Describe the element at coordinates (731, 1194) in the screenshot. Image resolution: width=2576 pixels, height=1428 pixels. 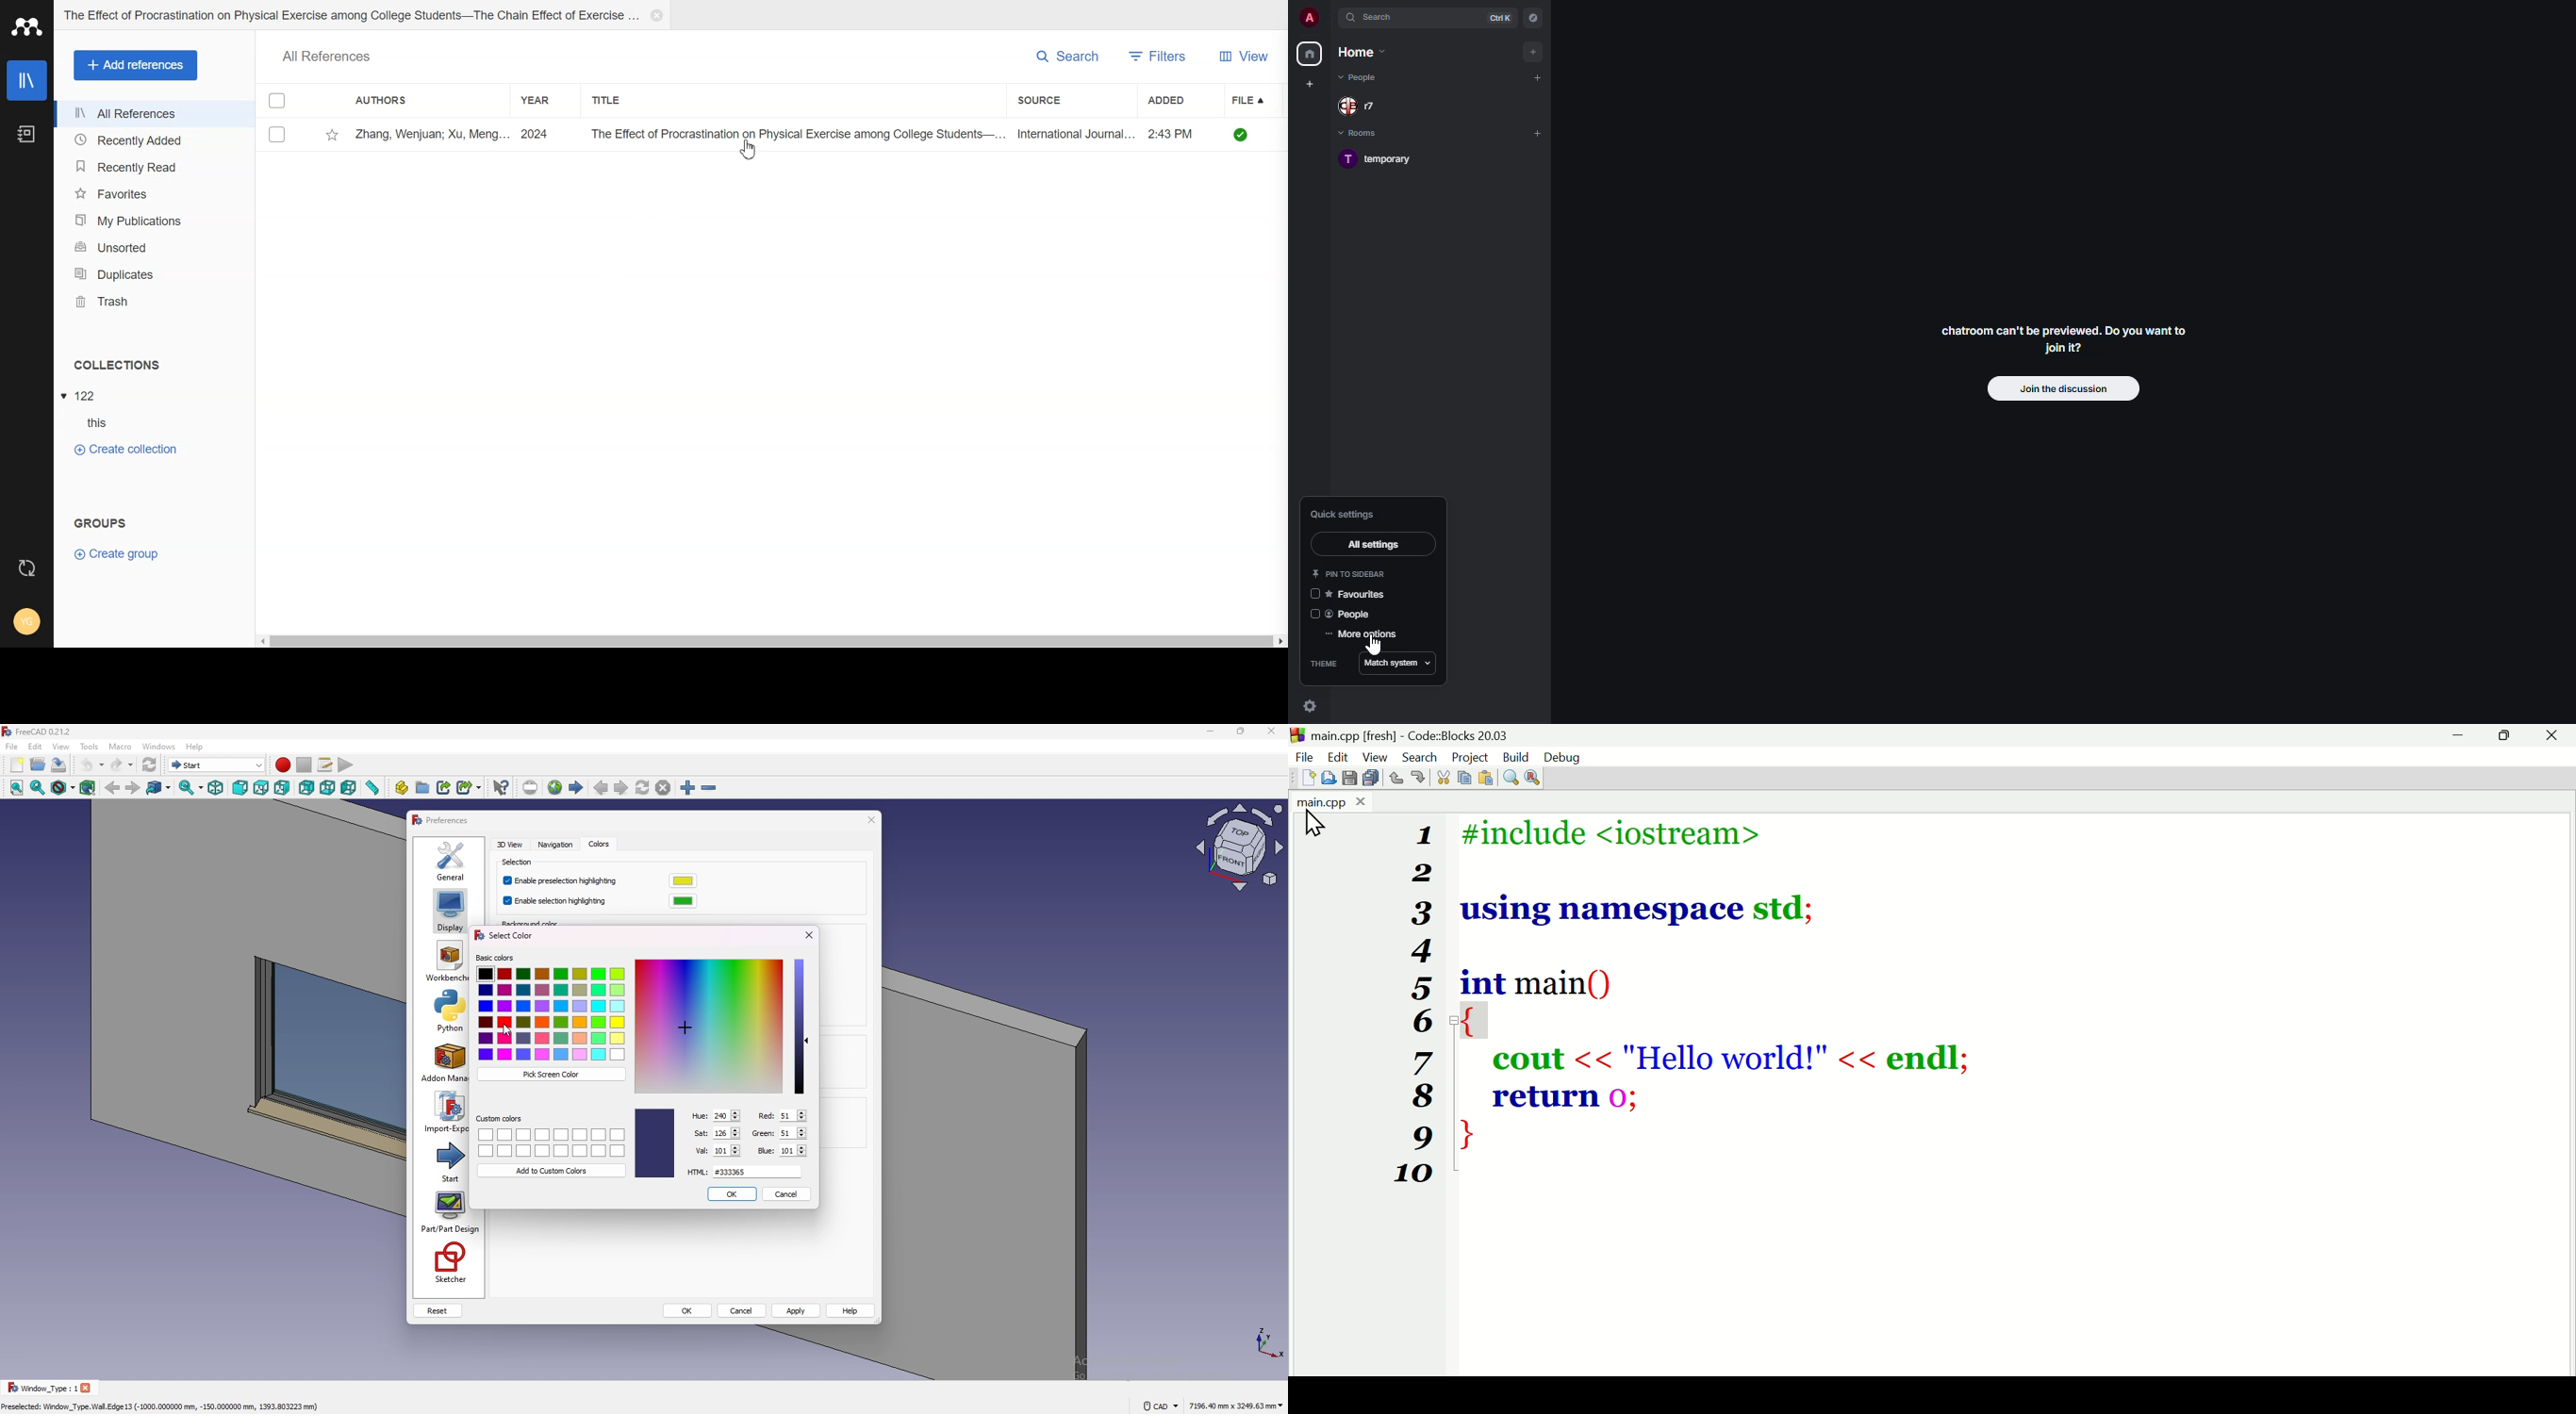
I see `ok` at that location.